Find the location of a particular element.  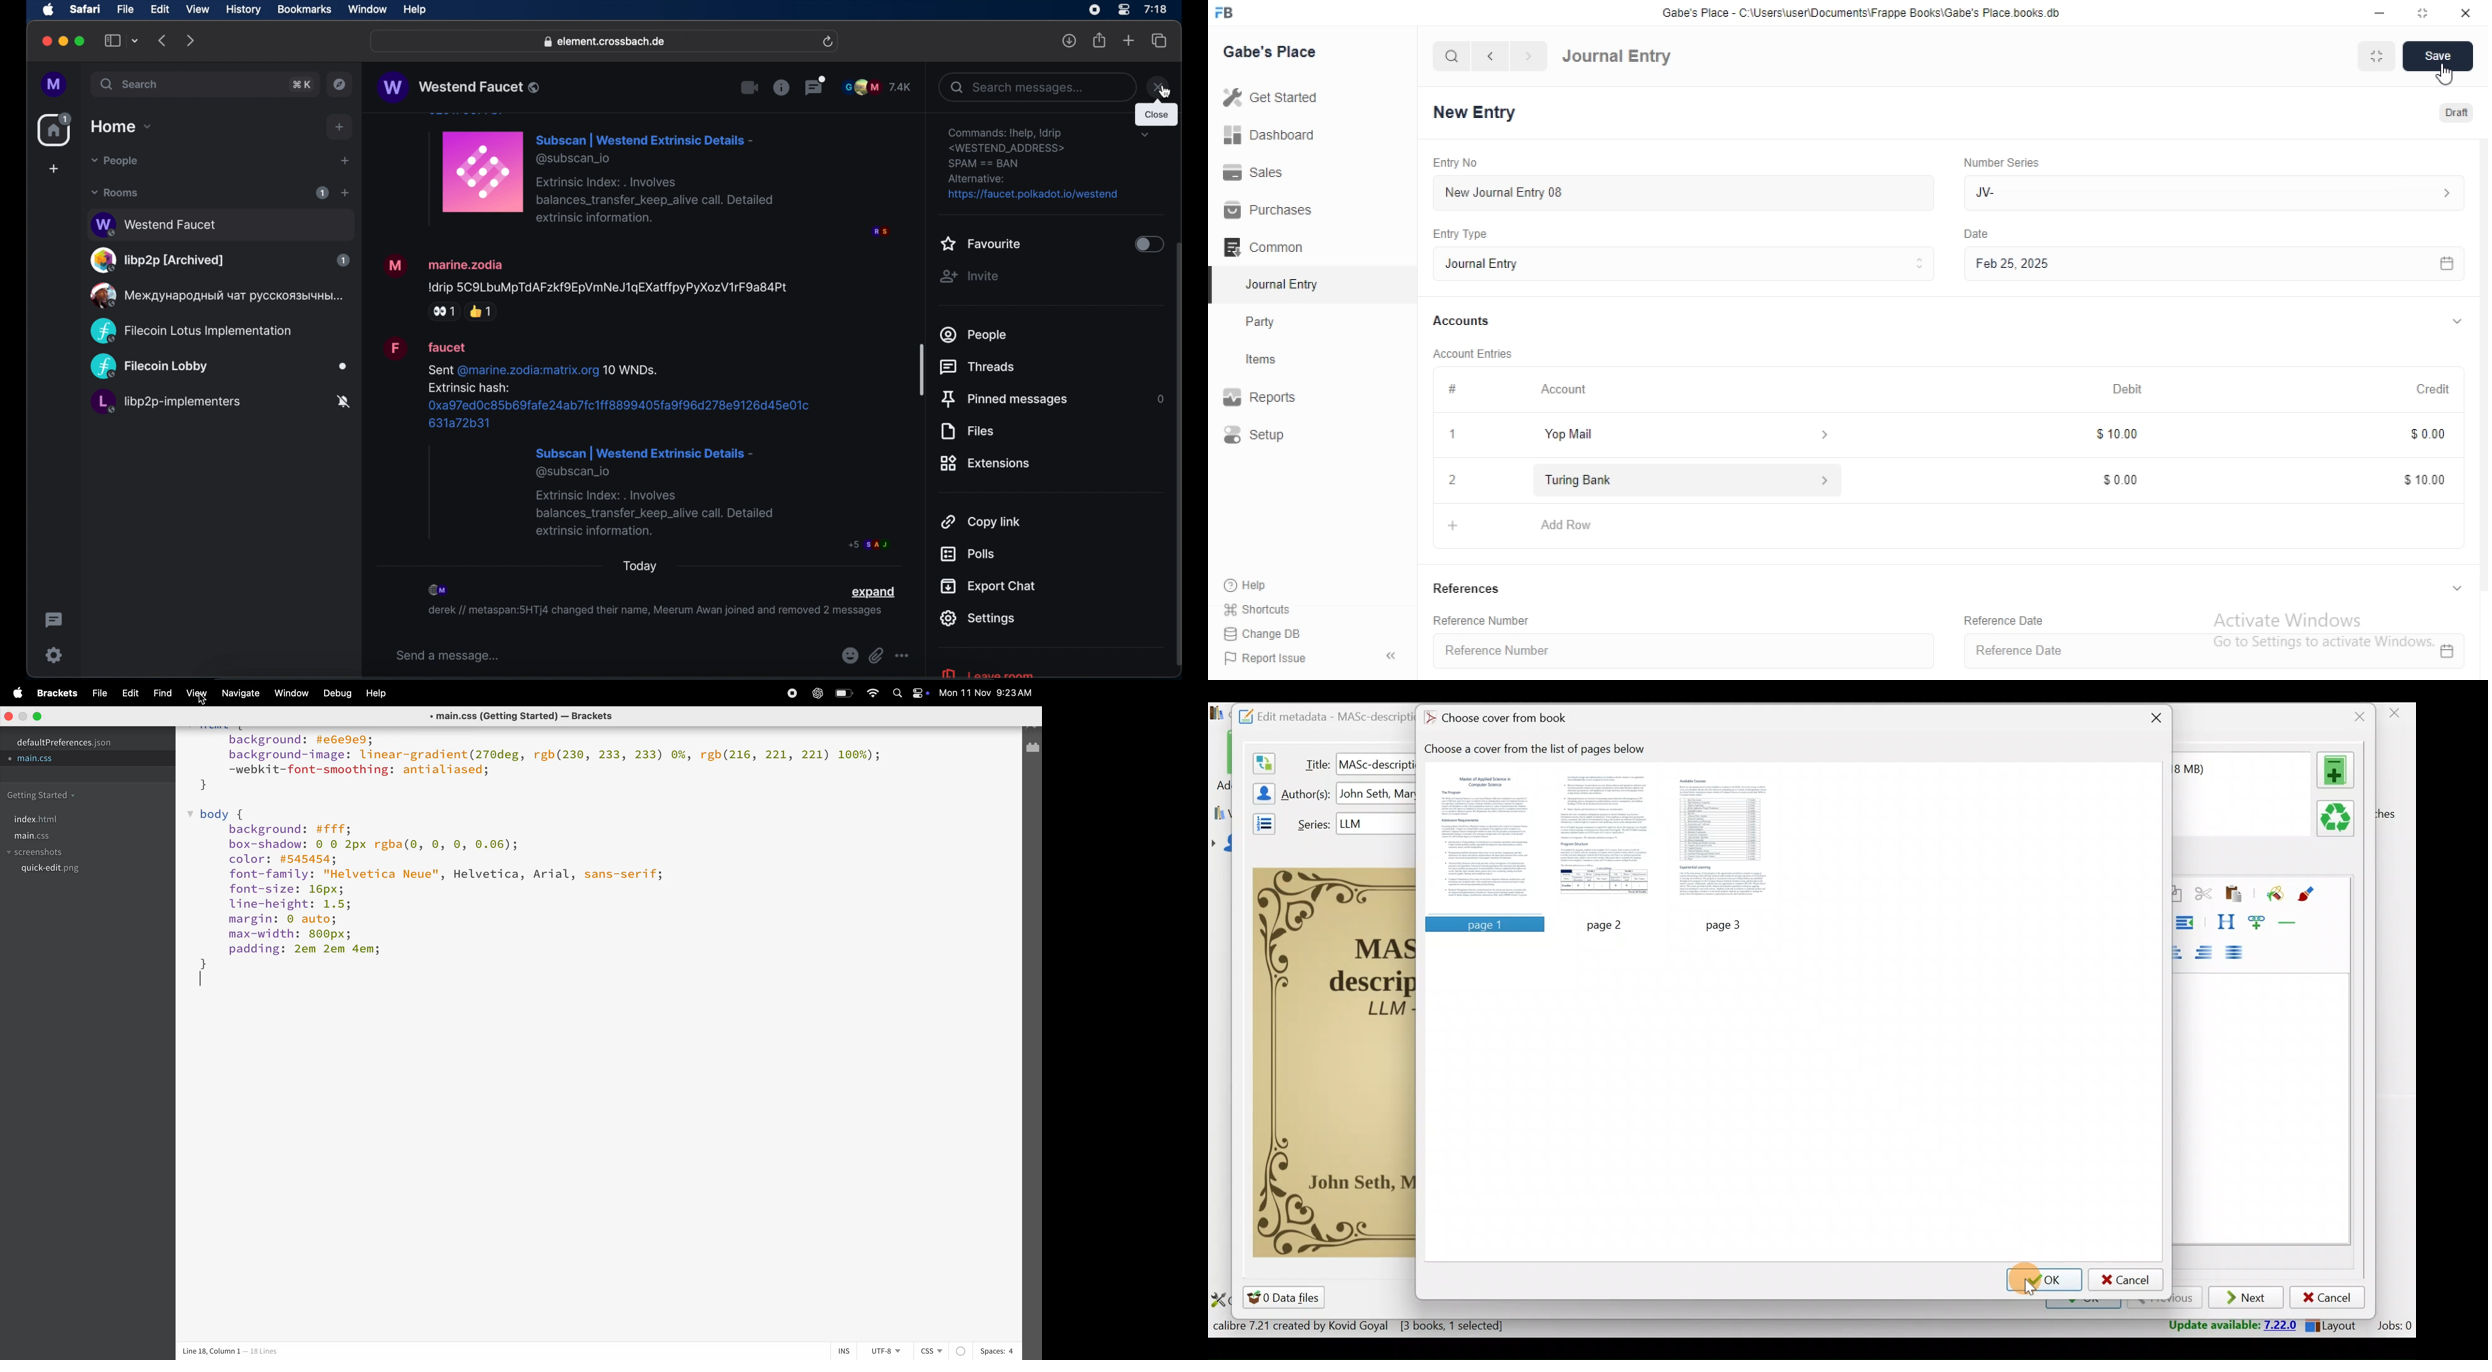

selected is located at coordinates (1216, 286).